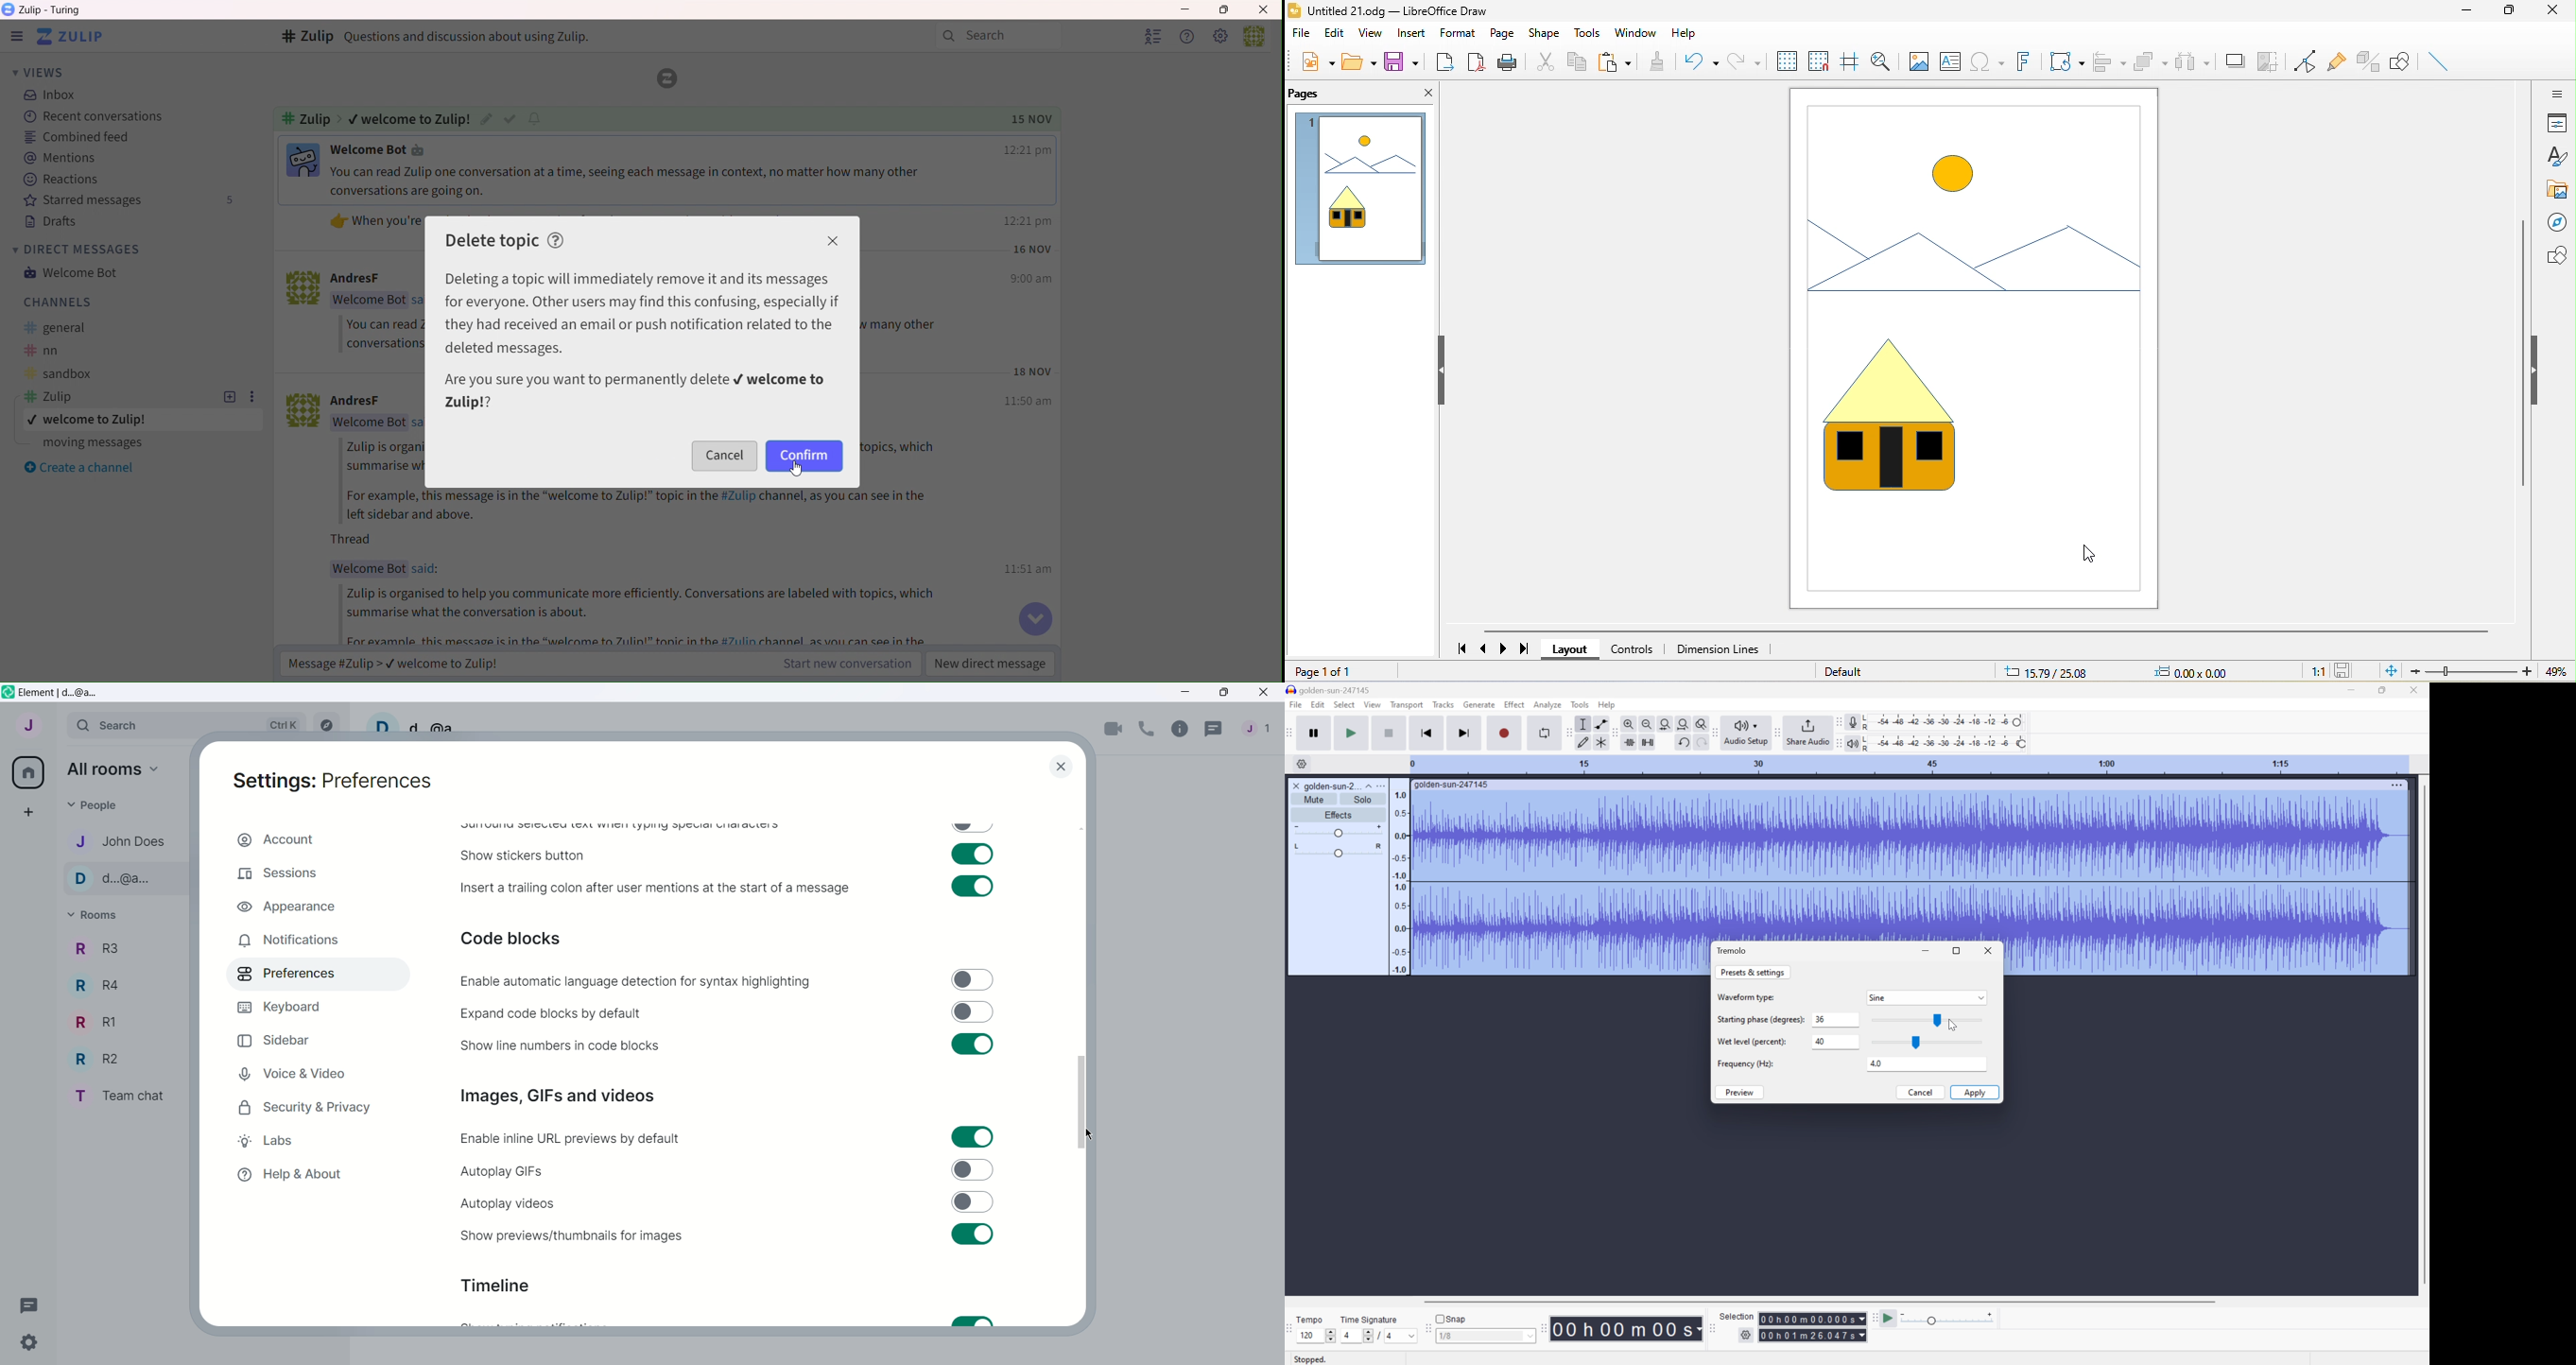  I want to click on Toggle swtich off, so click(972, 828).